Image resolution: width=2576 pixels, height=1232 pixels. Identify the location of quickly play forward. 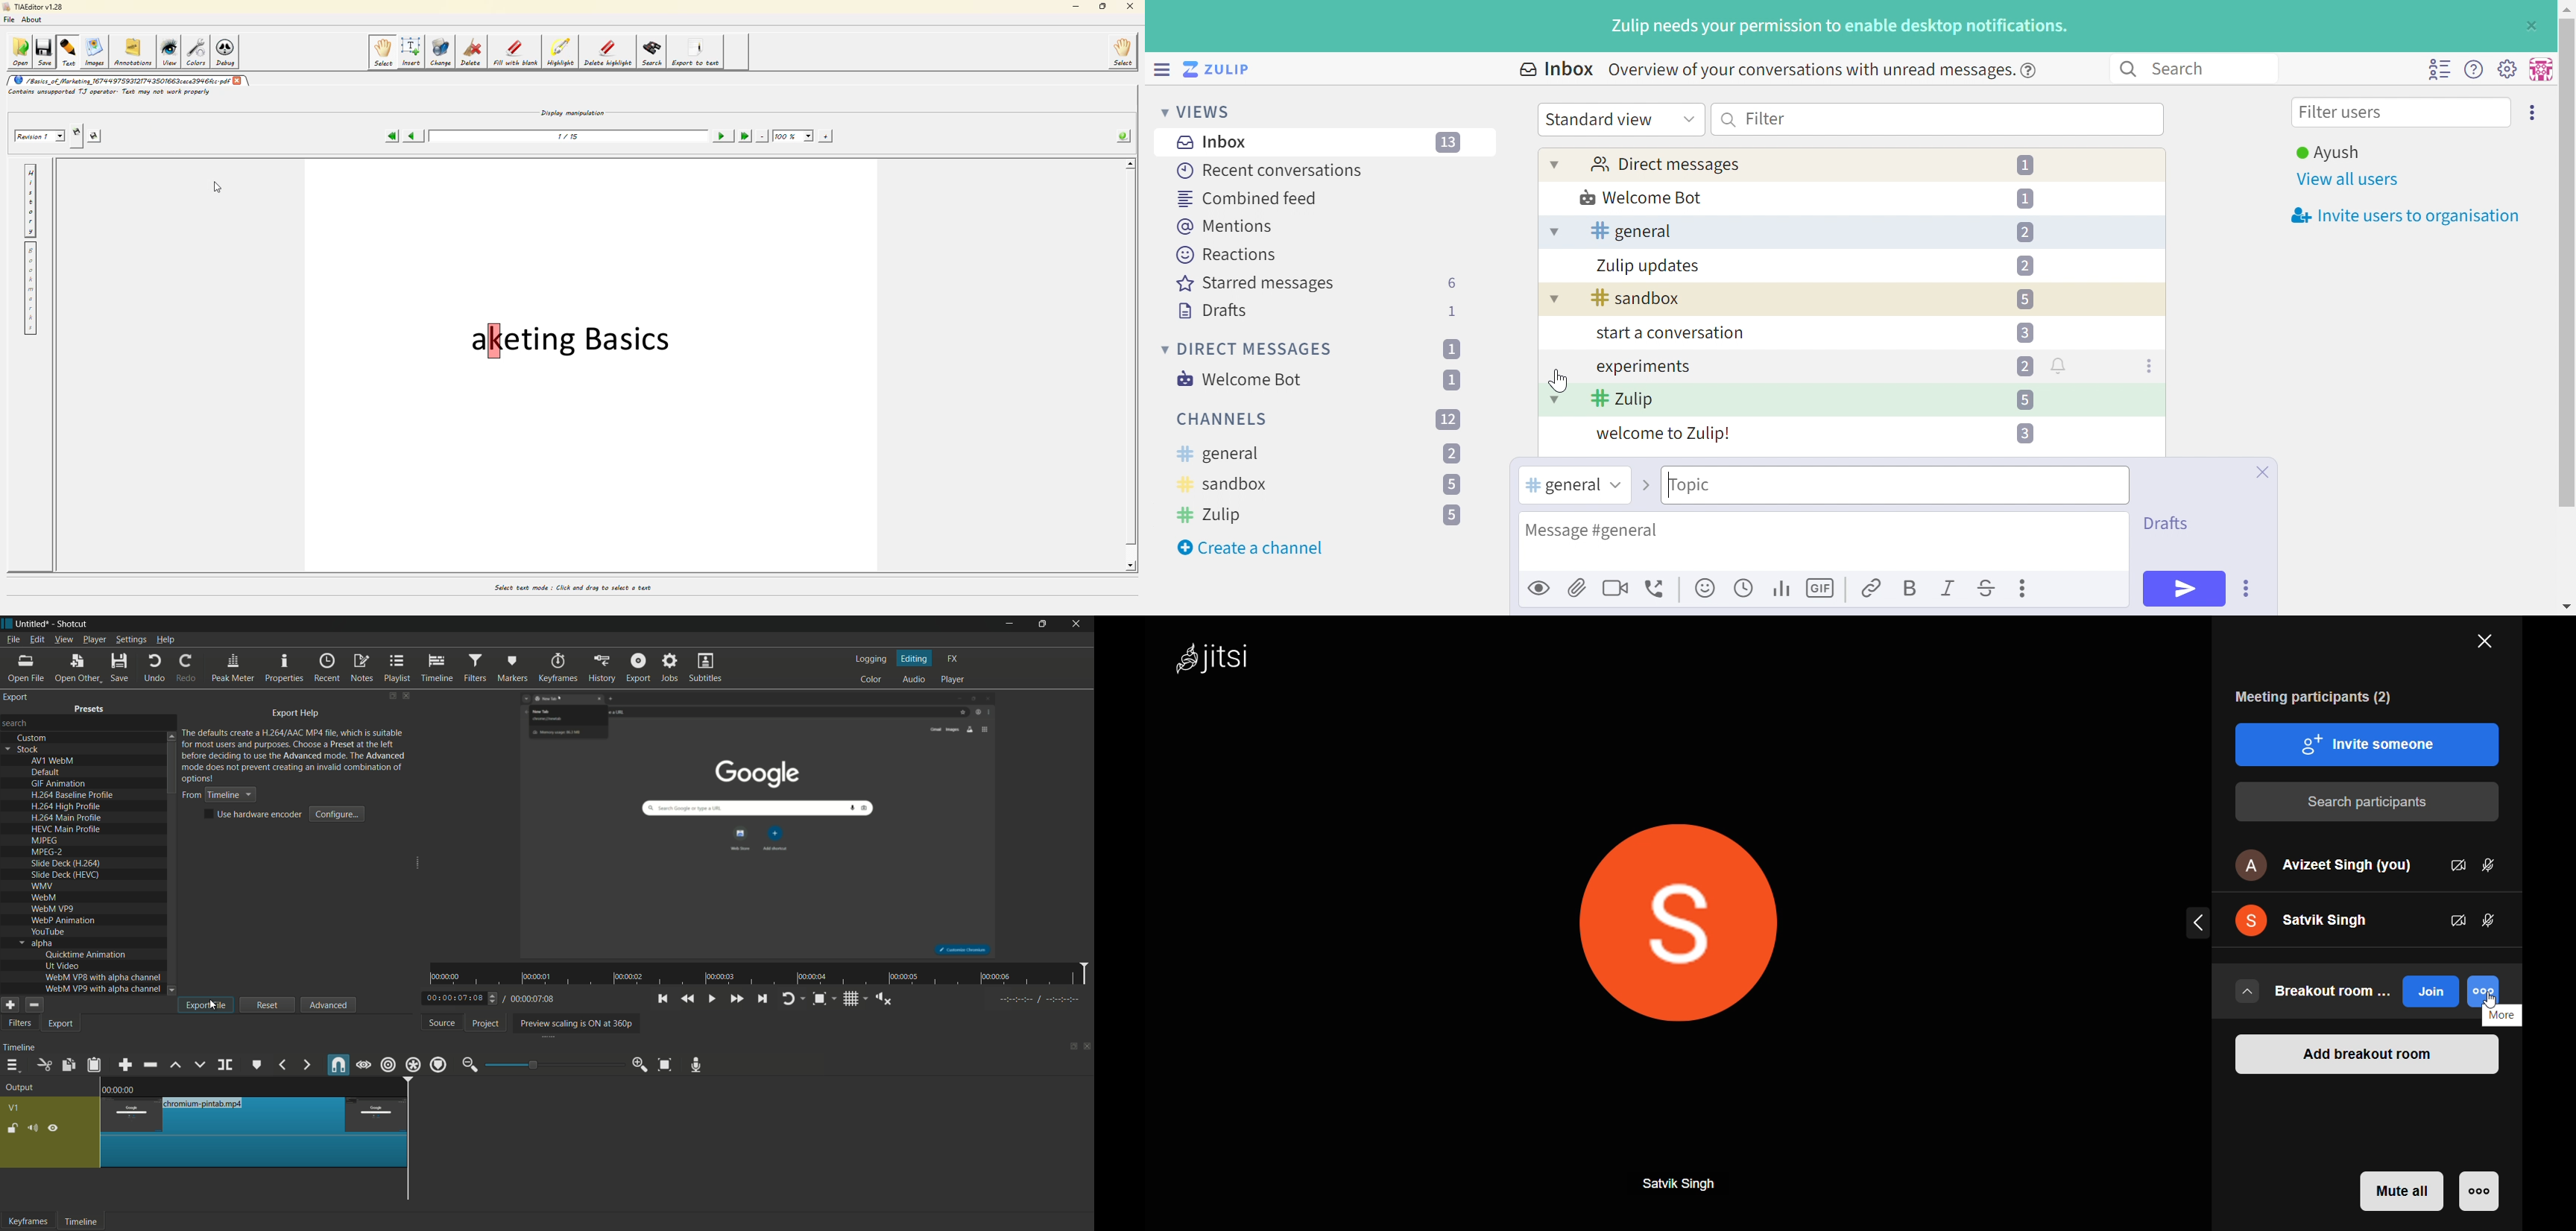
(737, 999).